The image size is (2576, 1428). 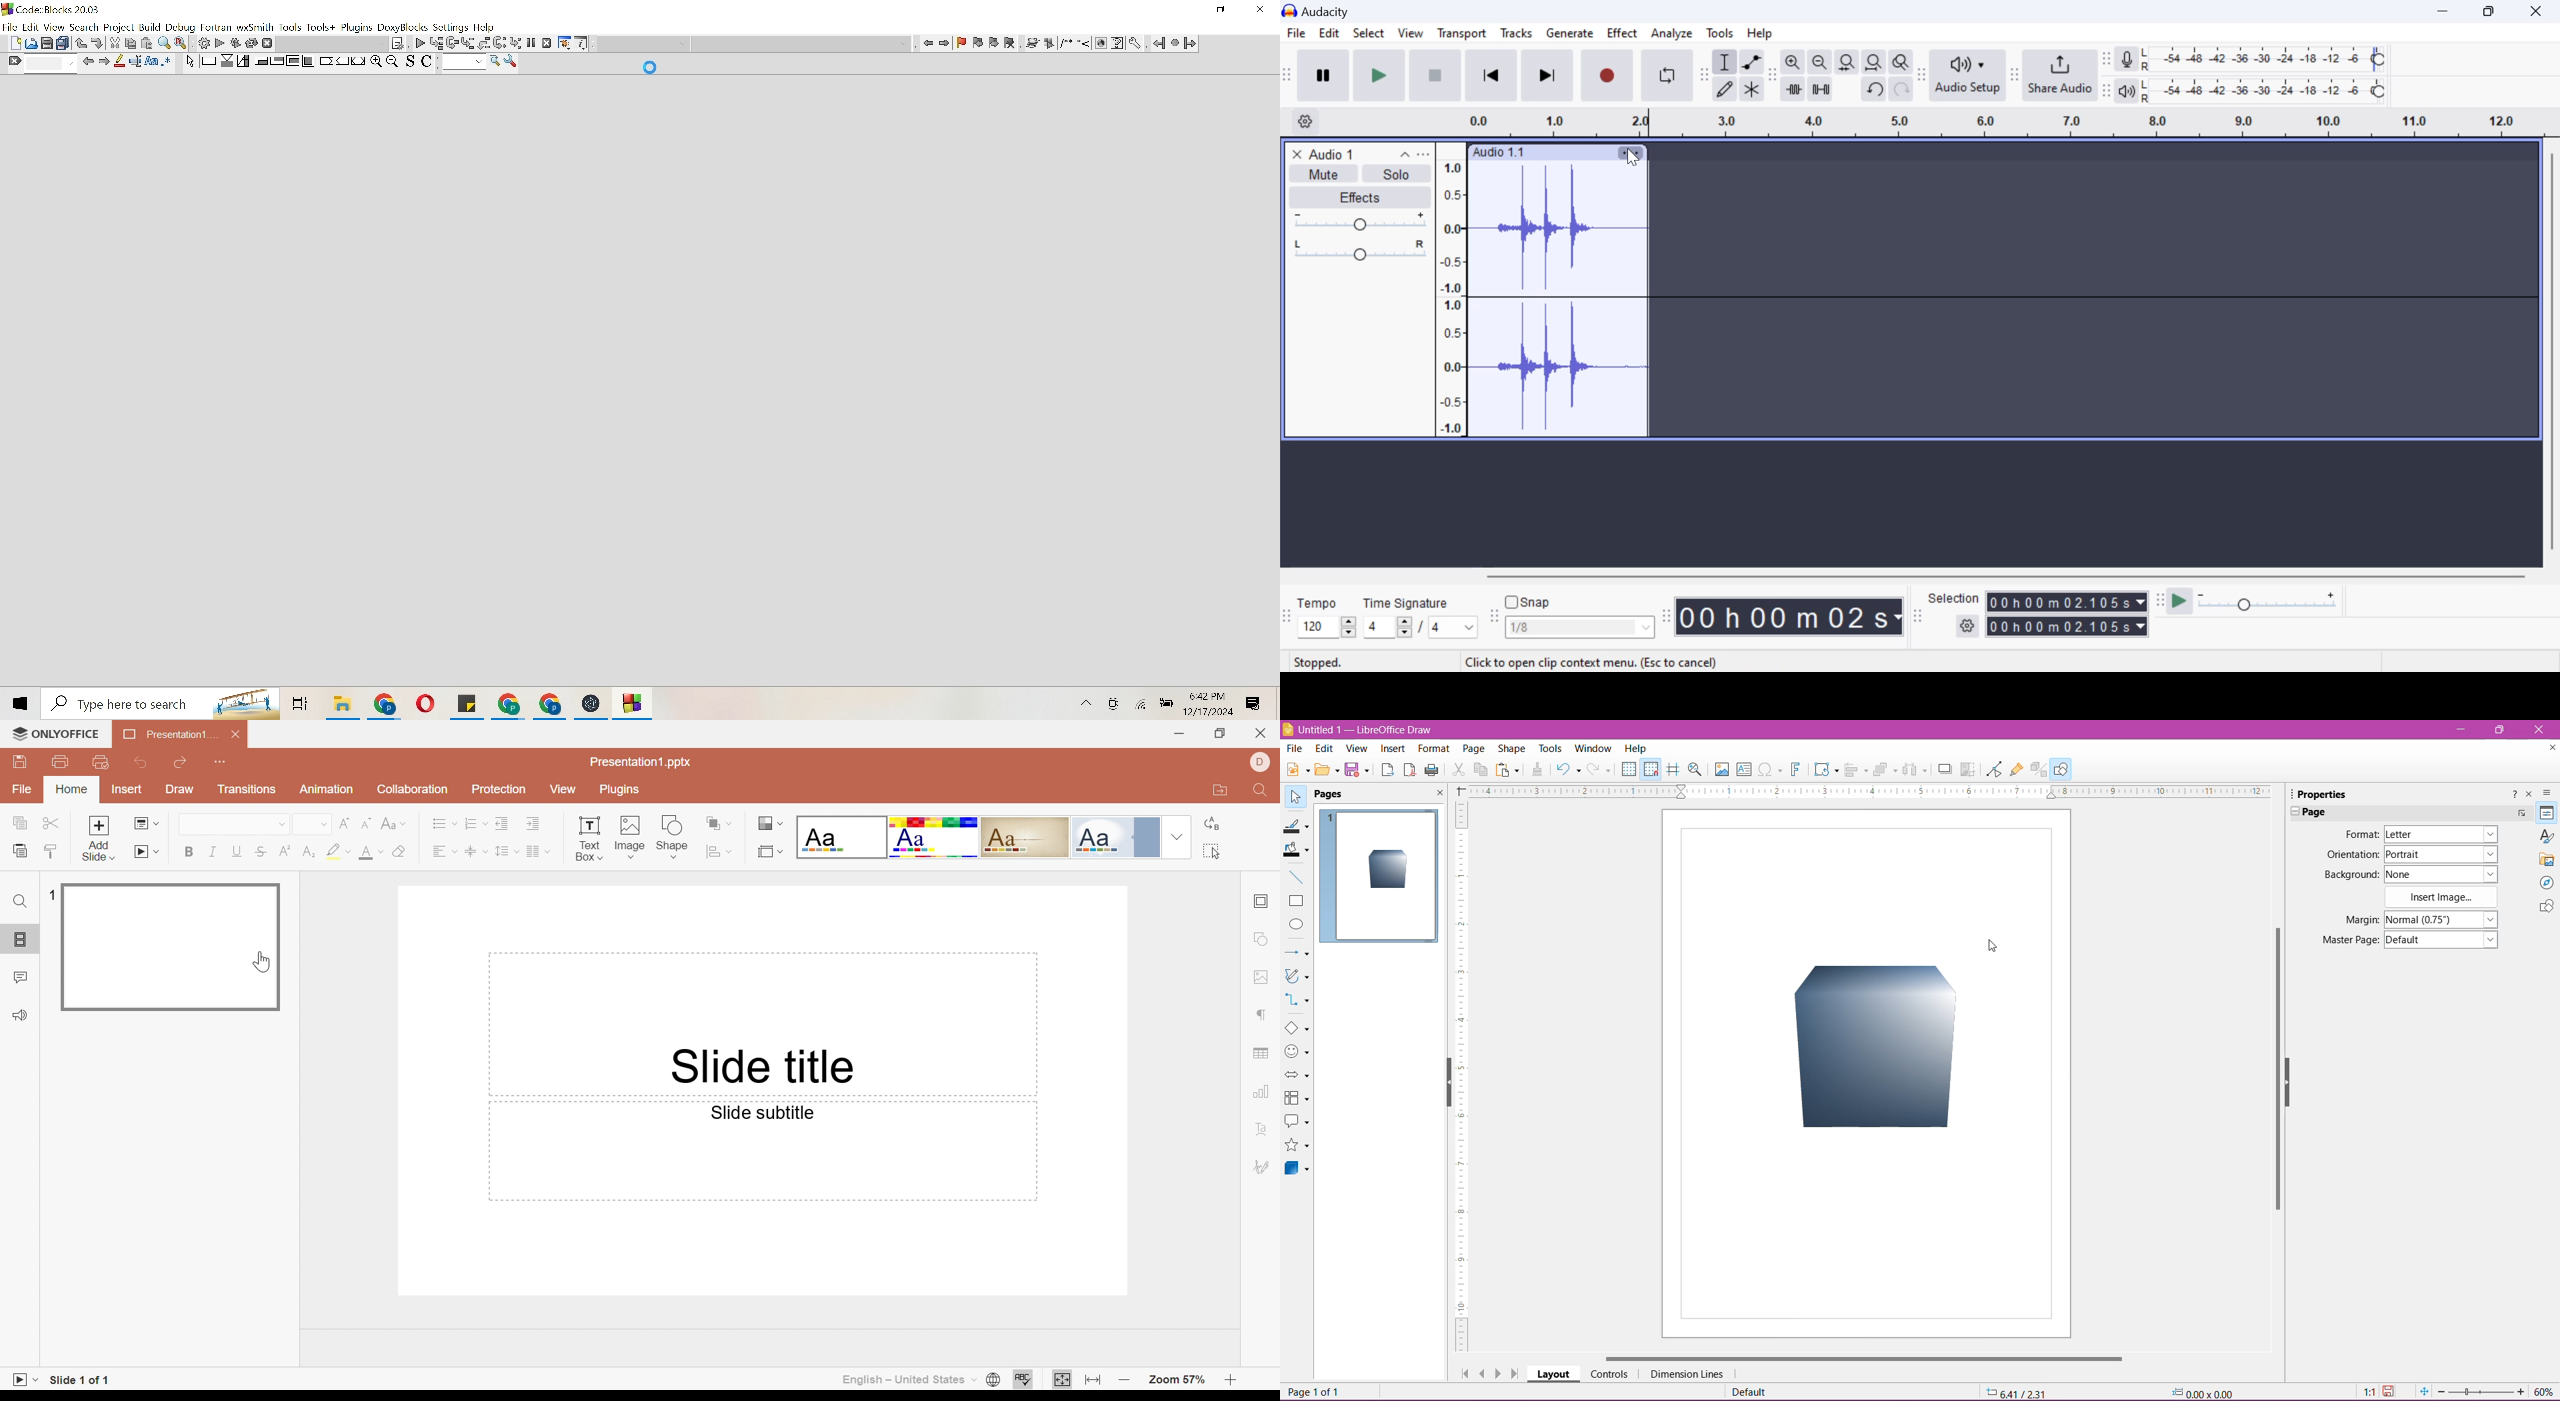 I want to click on Save, so click(x=1357, y=771).